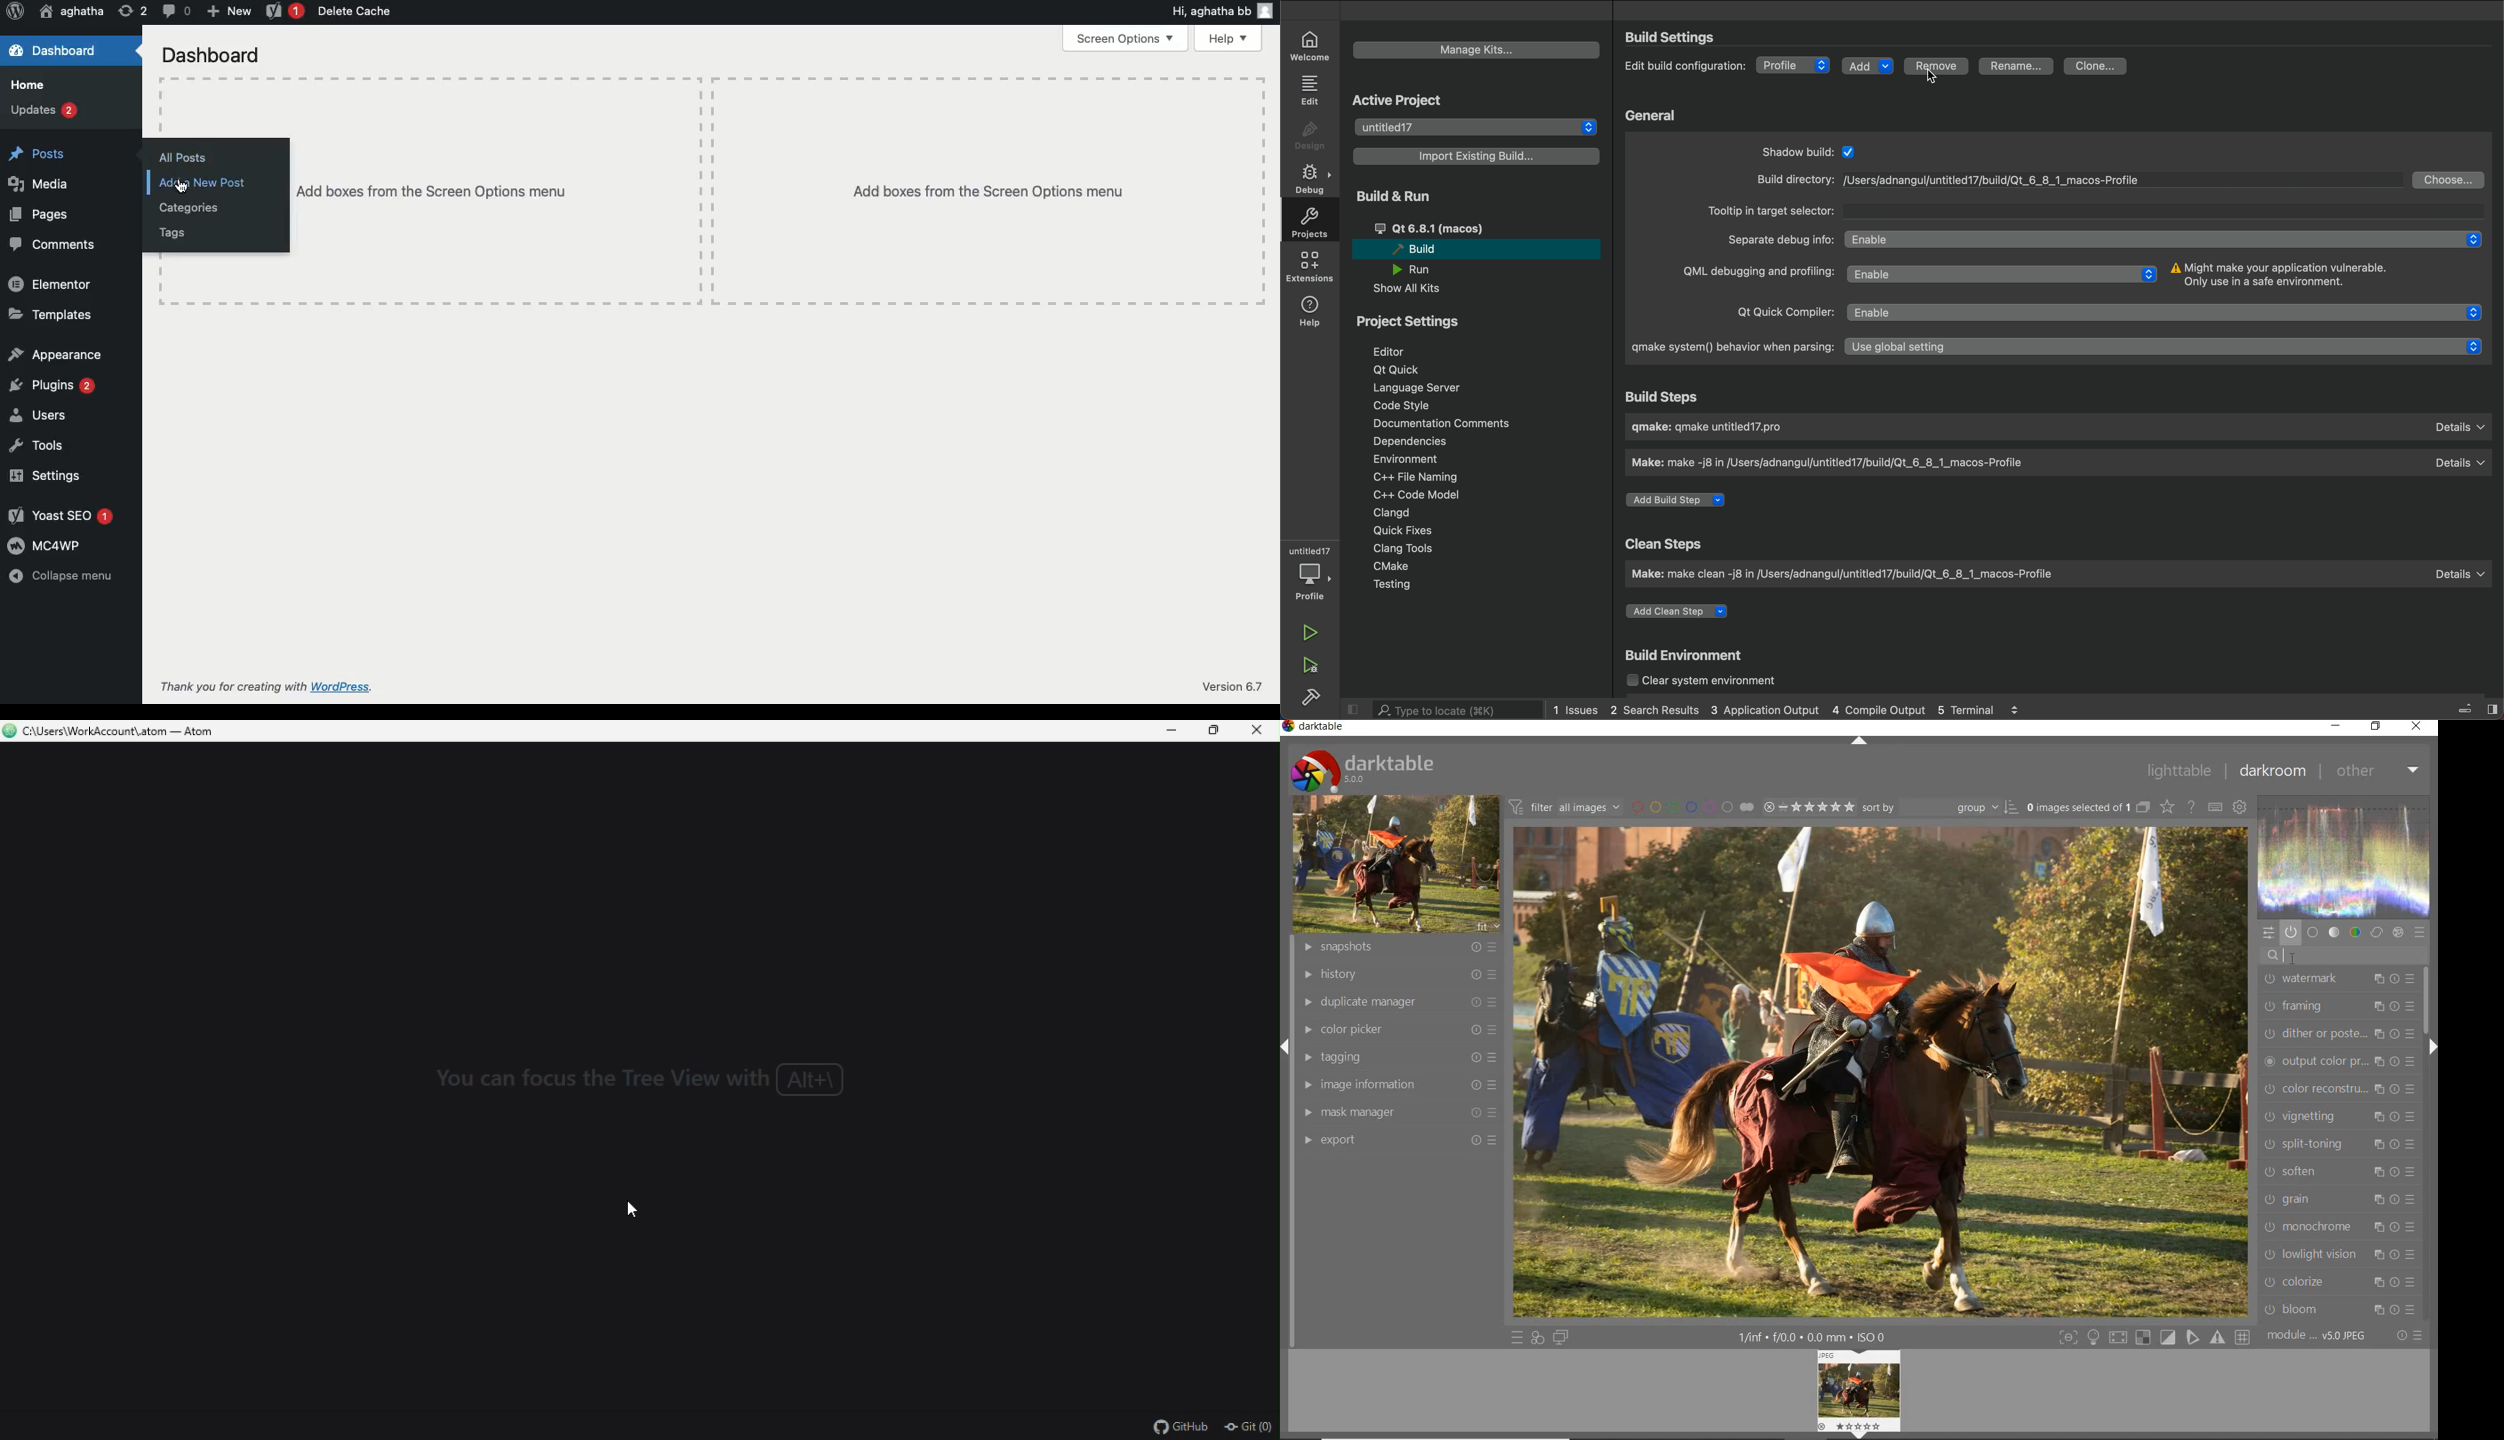  I want to click on Table line, so click(713, 304).